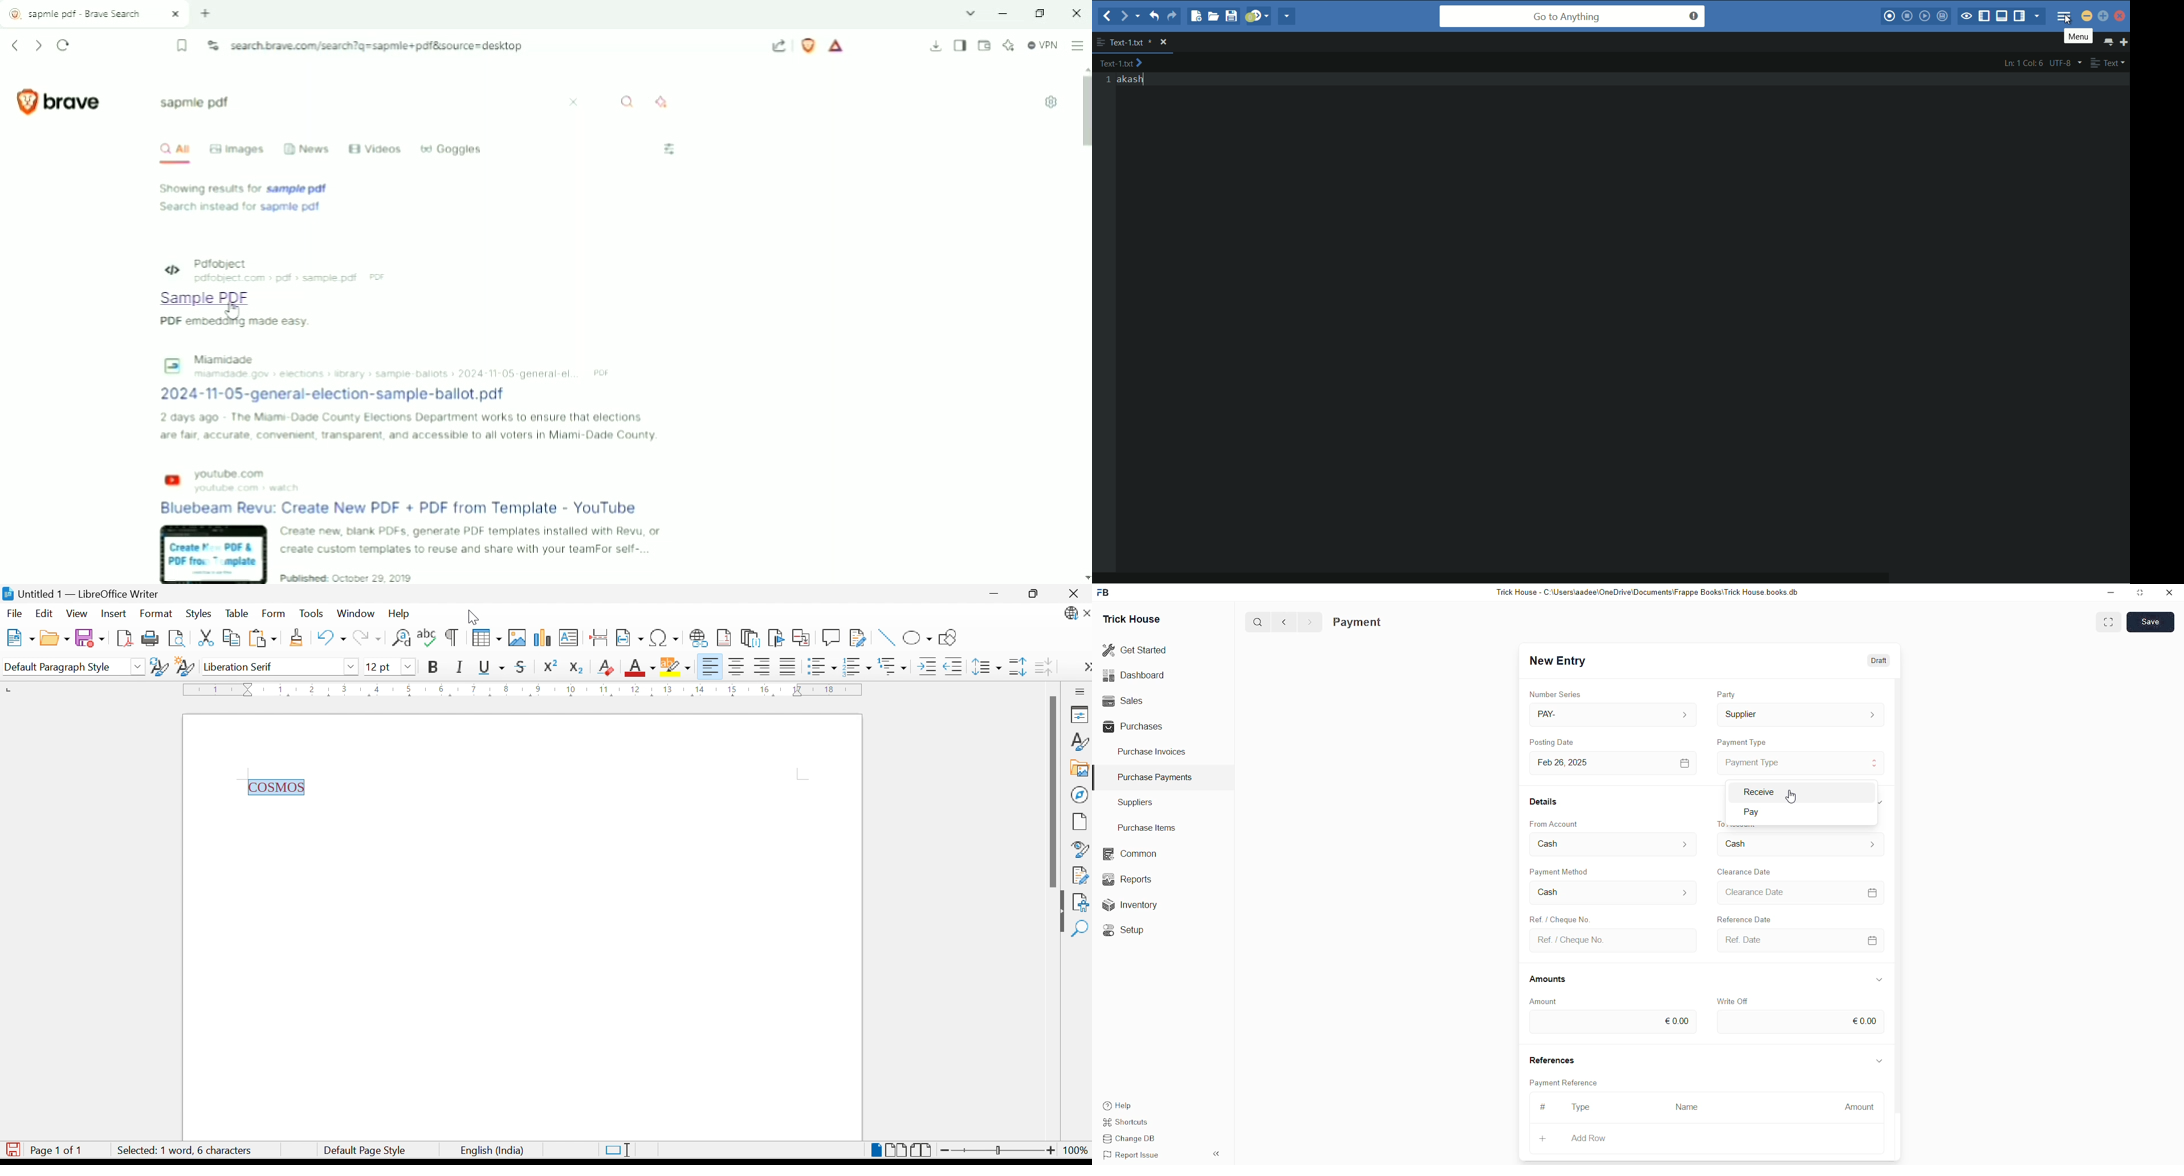 The height and width of the screenshot is (1176, 2184). What do you see at coordinates (1053, 791) in the screenshot?
I see `Scroll Bar` at bounding box center [1053, 791].